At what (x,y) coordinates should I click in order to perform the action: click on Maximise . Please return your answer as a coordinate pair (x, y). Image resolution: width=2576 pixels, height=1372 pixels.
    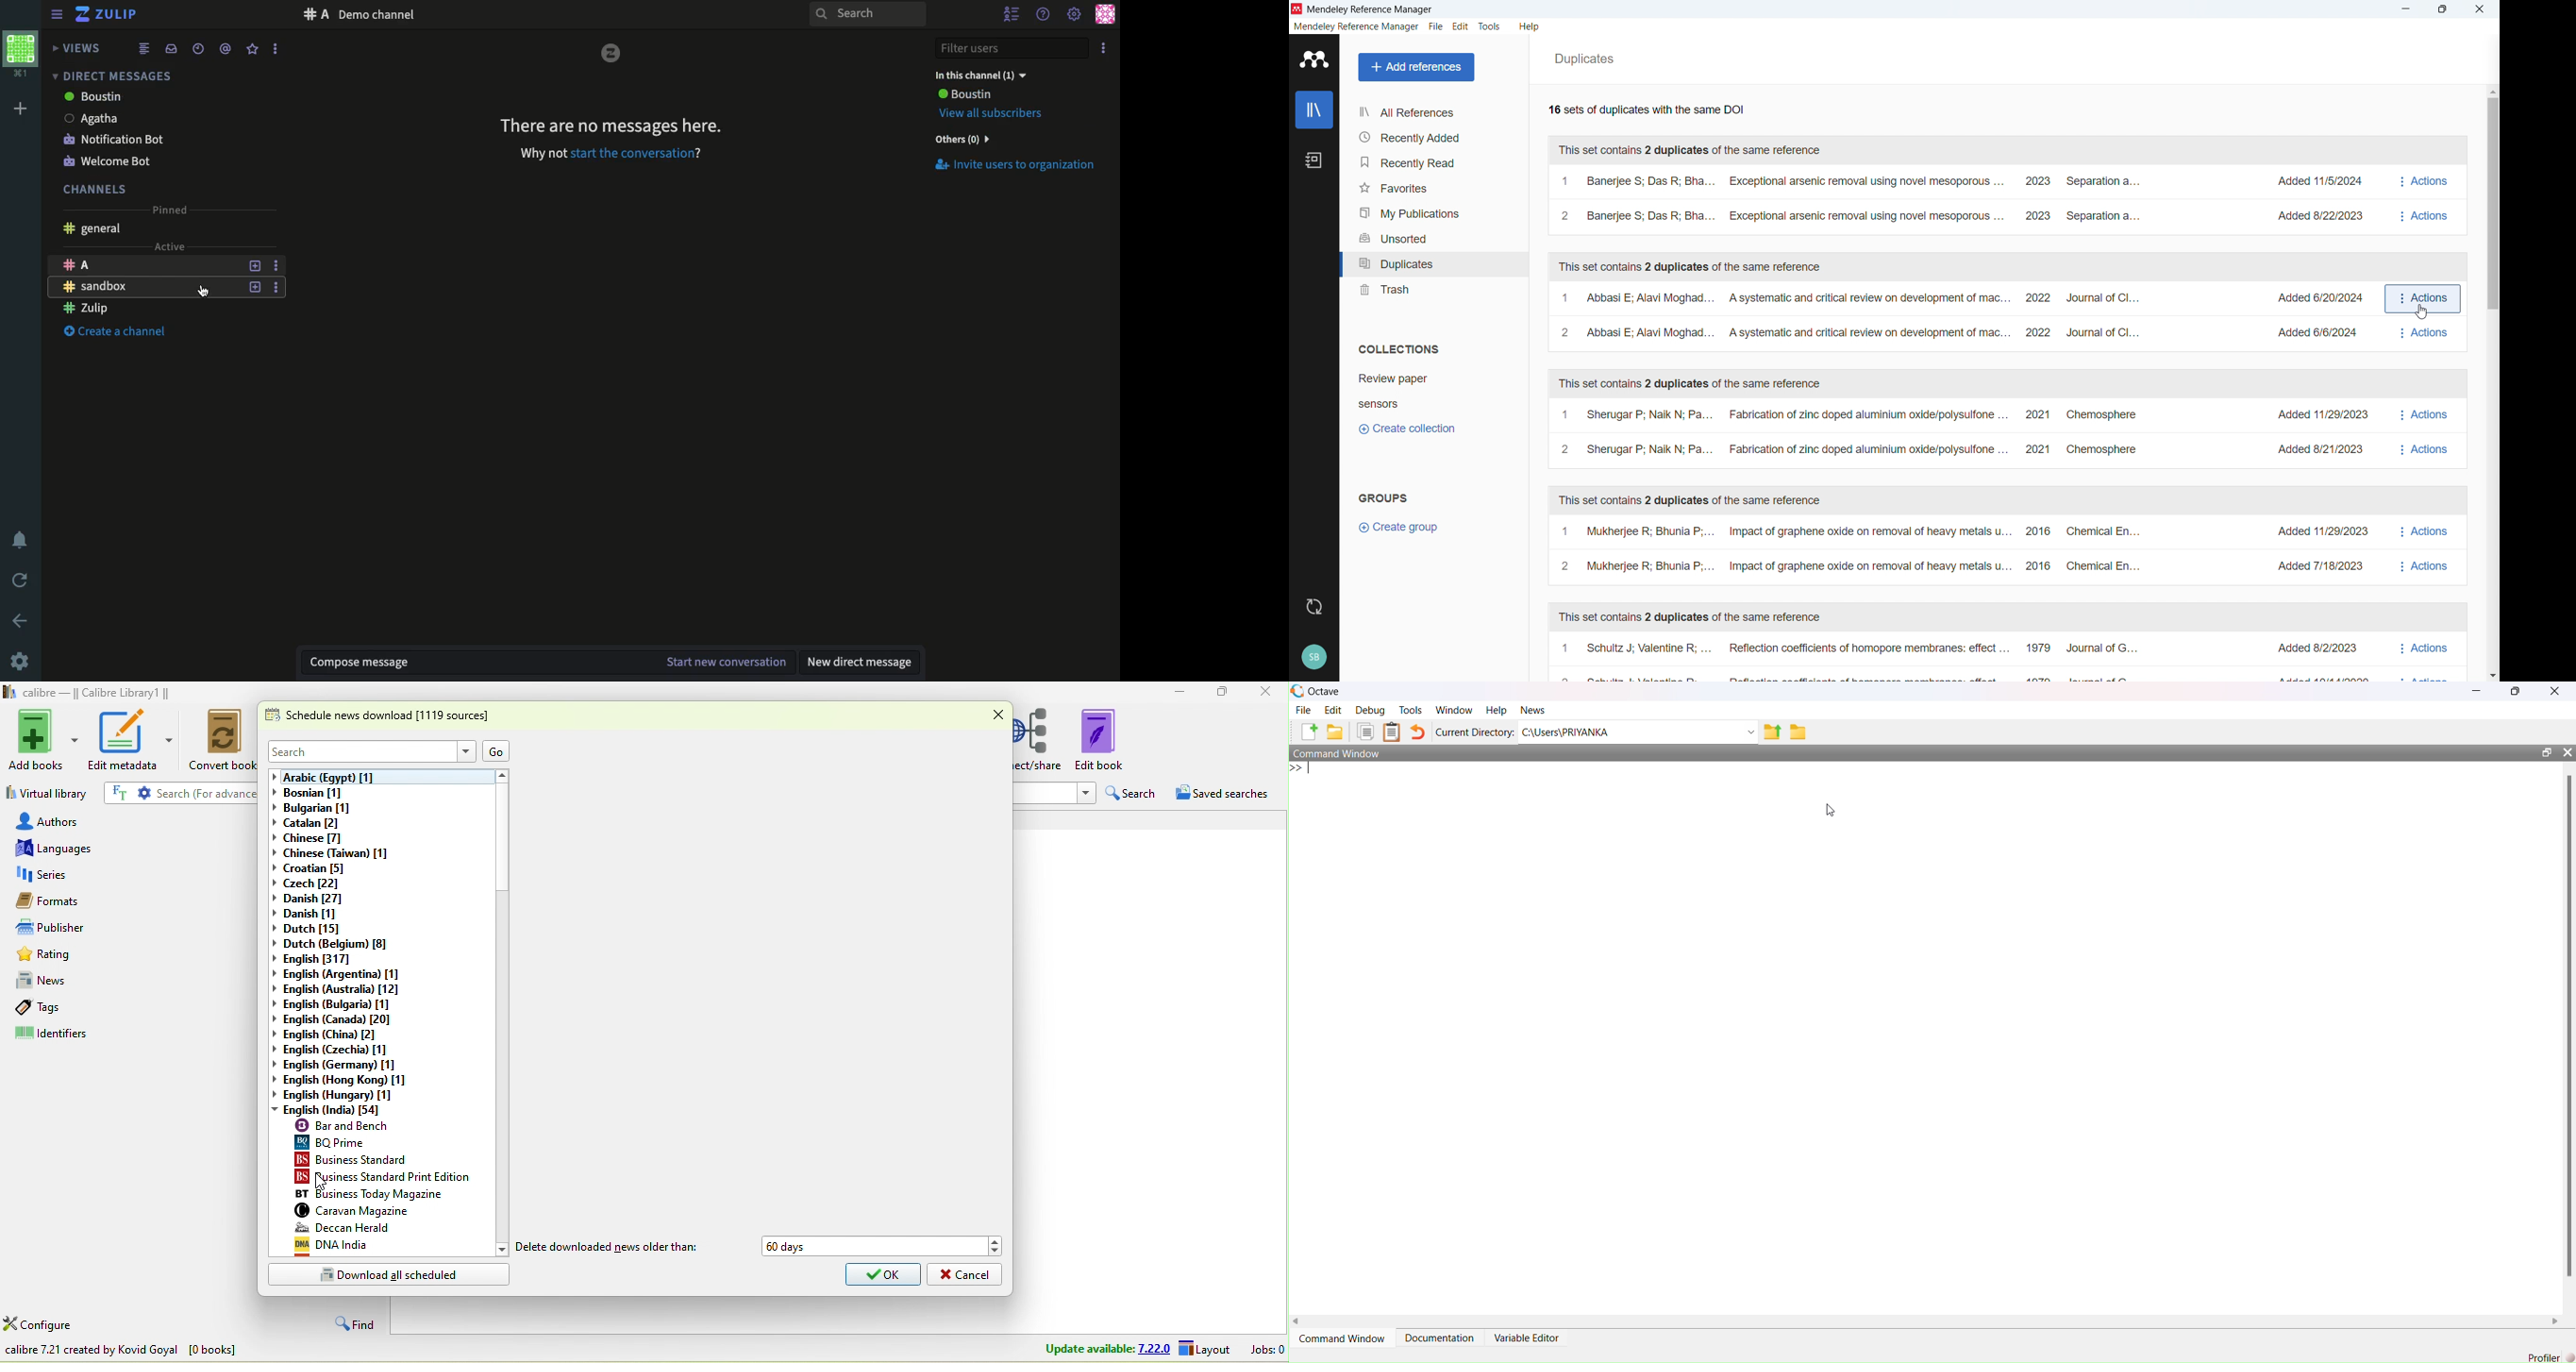
    Looking at the image, I should click on (2442, 9).